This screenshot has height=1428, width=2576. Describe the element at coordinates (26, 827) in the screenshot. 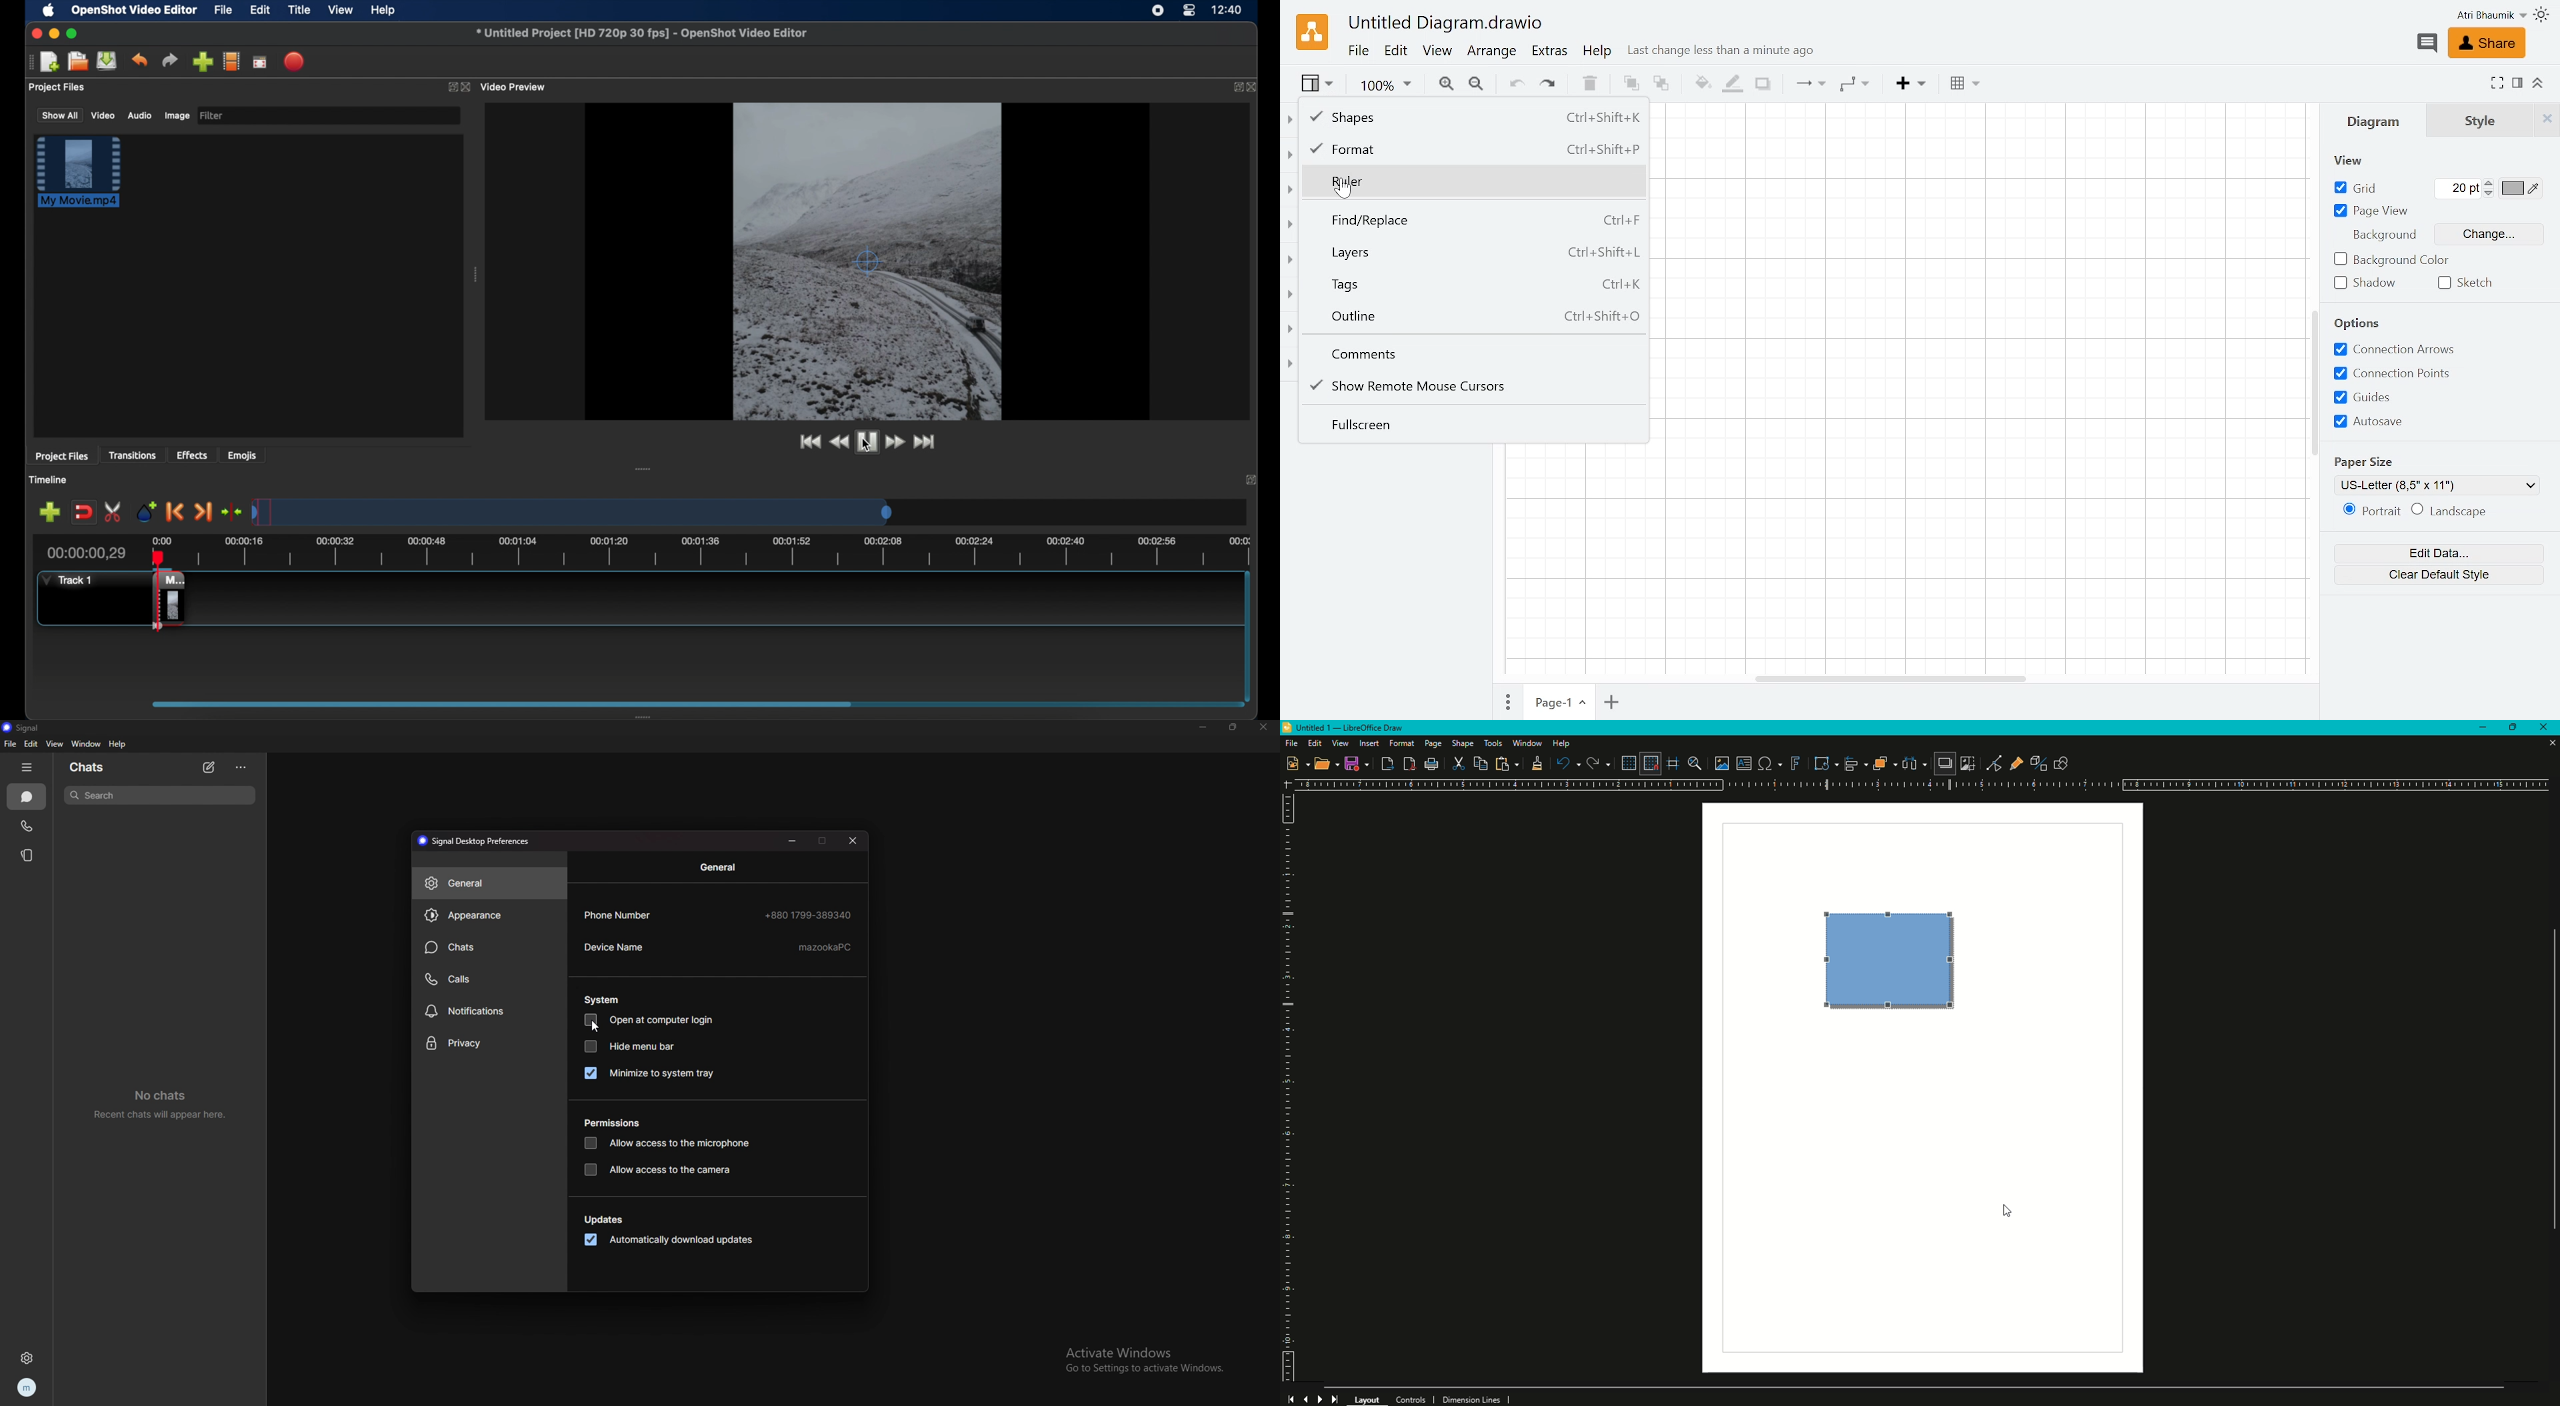

I see `call` at that location.